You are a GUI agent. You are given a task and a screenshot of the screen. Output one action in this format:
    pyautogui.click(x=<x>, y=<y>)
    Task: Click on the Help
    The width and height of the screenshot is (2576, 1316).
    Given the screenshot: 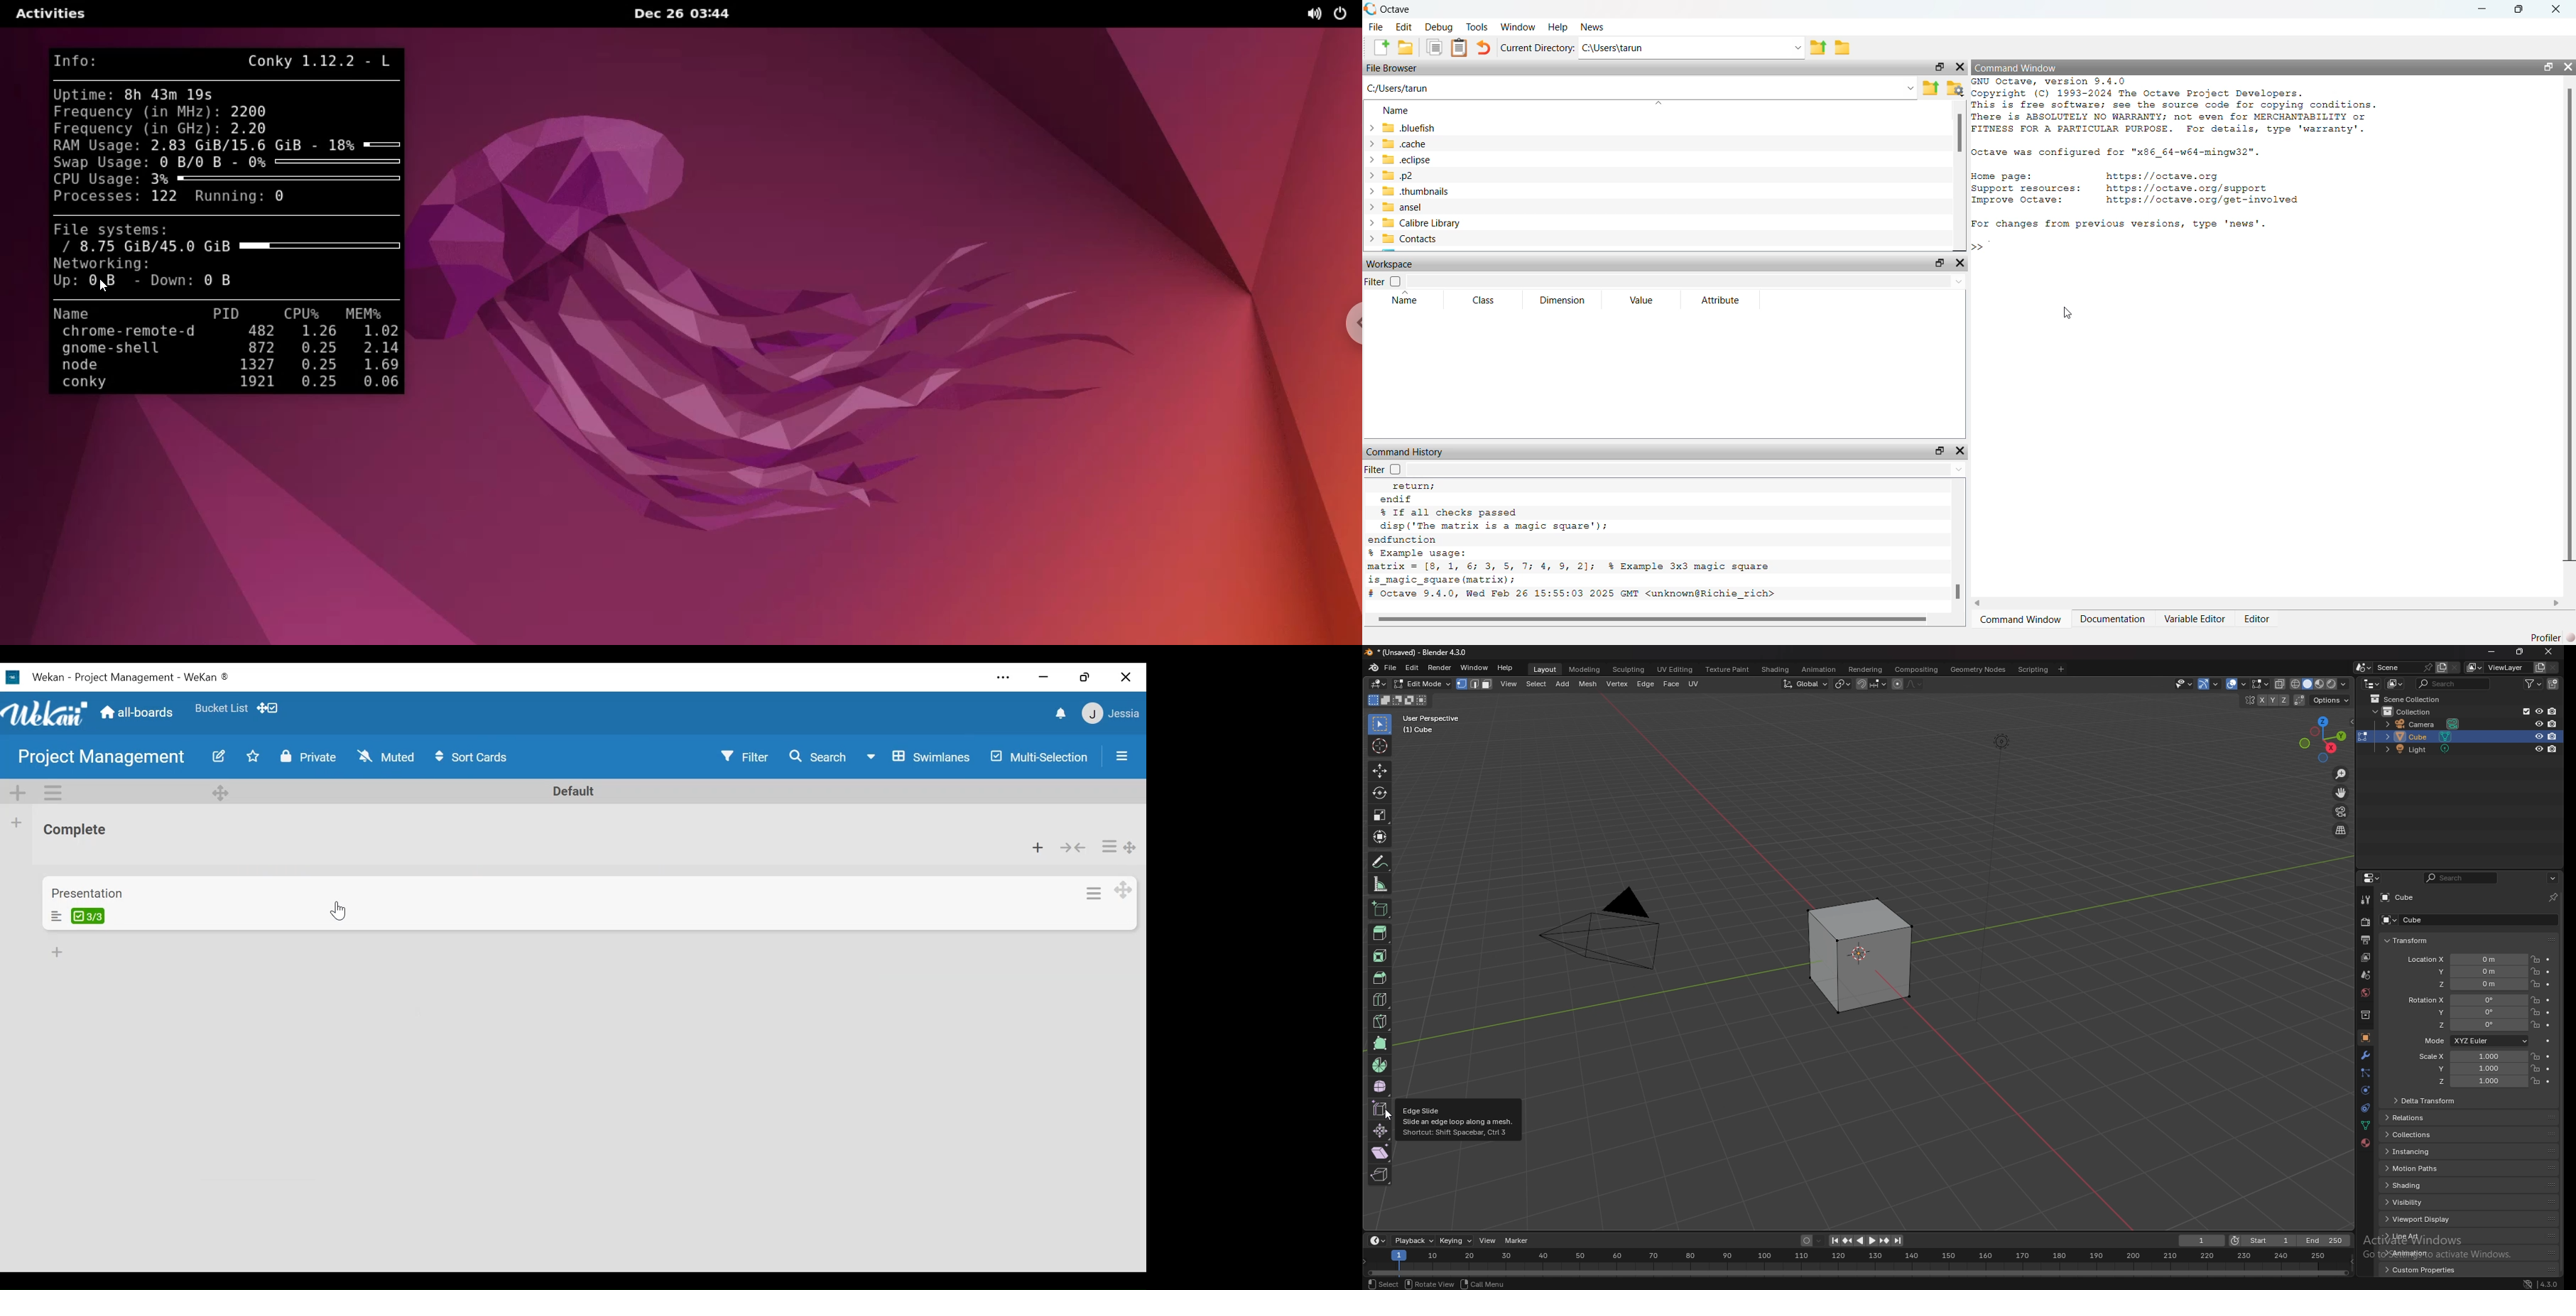 What is the action you would take?
    pyautogui.click(x=1559, y=27)
    